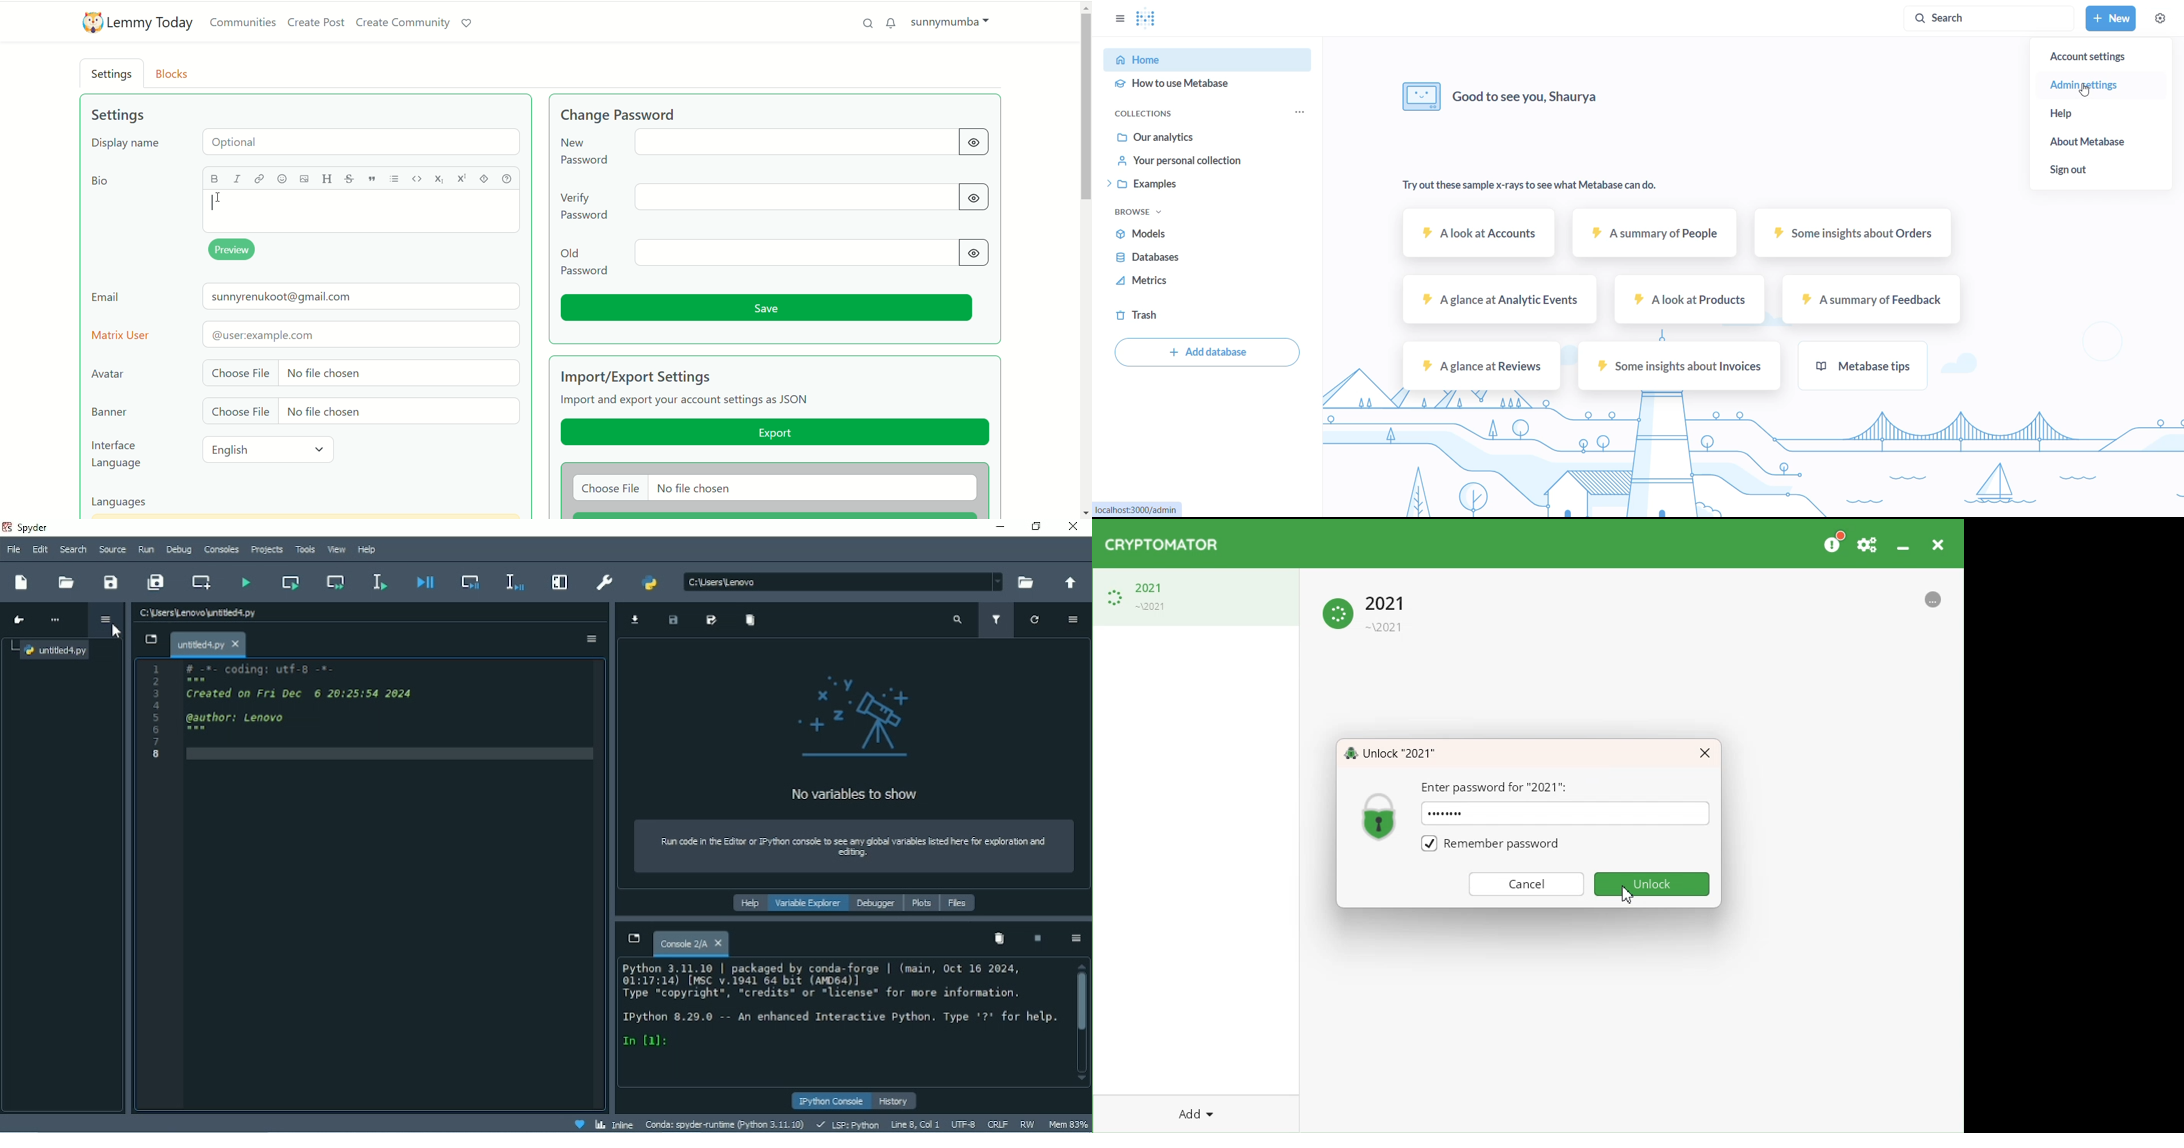 The width and height of the screenshot is (2184, 1148). I want to click on File name, so click(54, 651).